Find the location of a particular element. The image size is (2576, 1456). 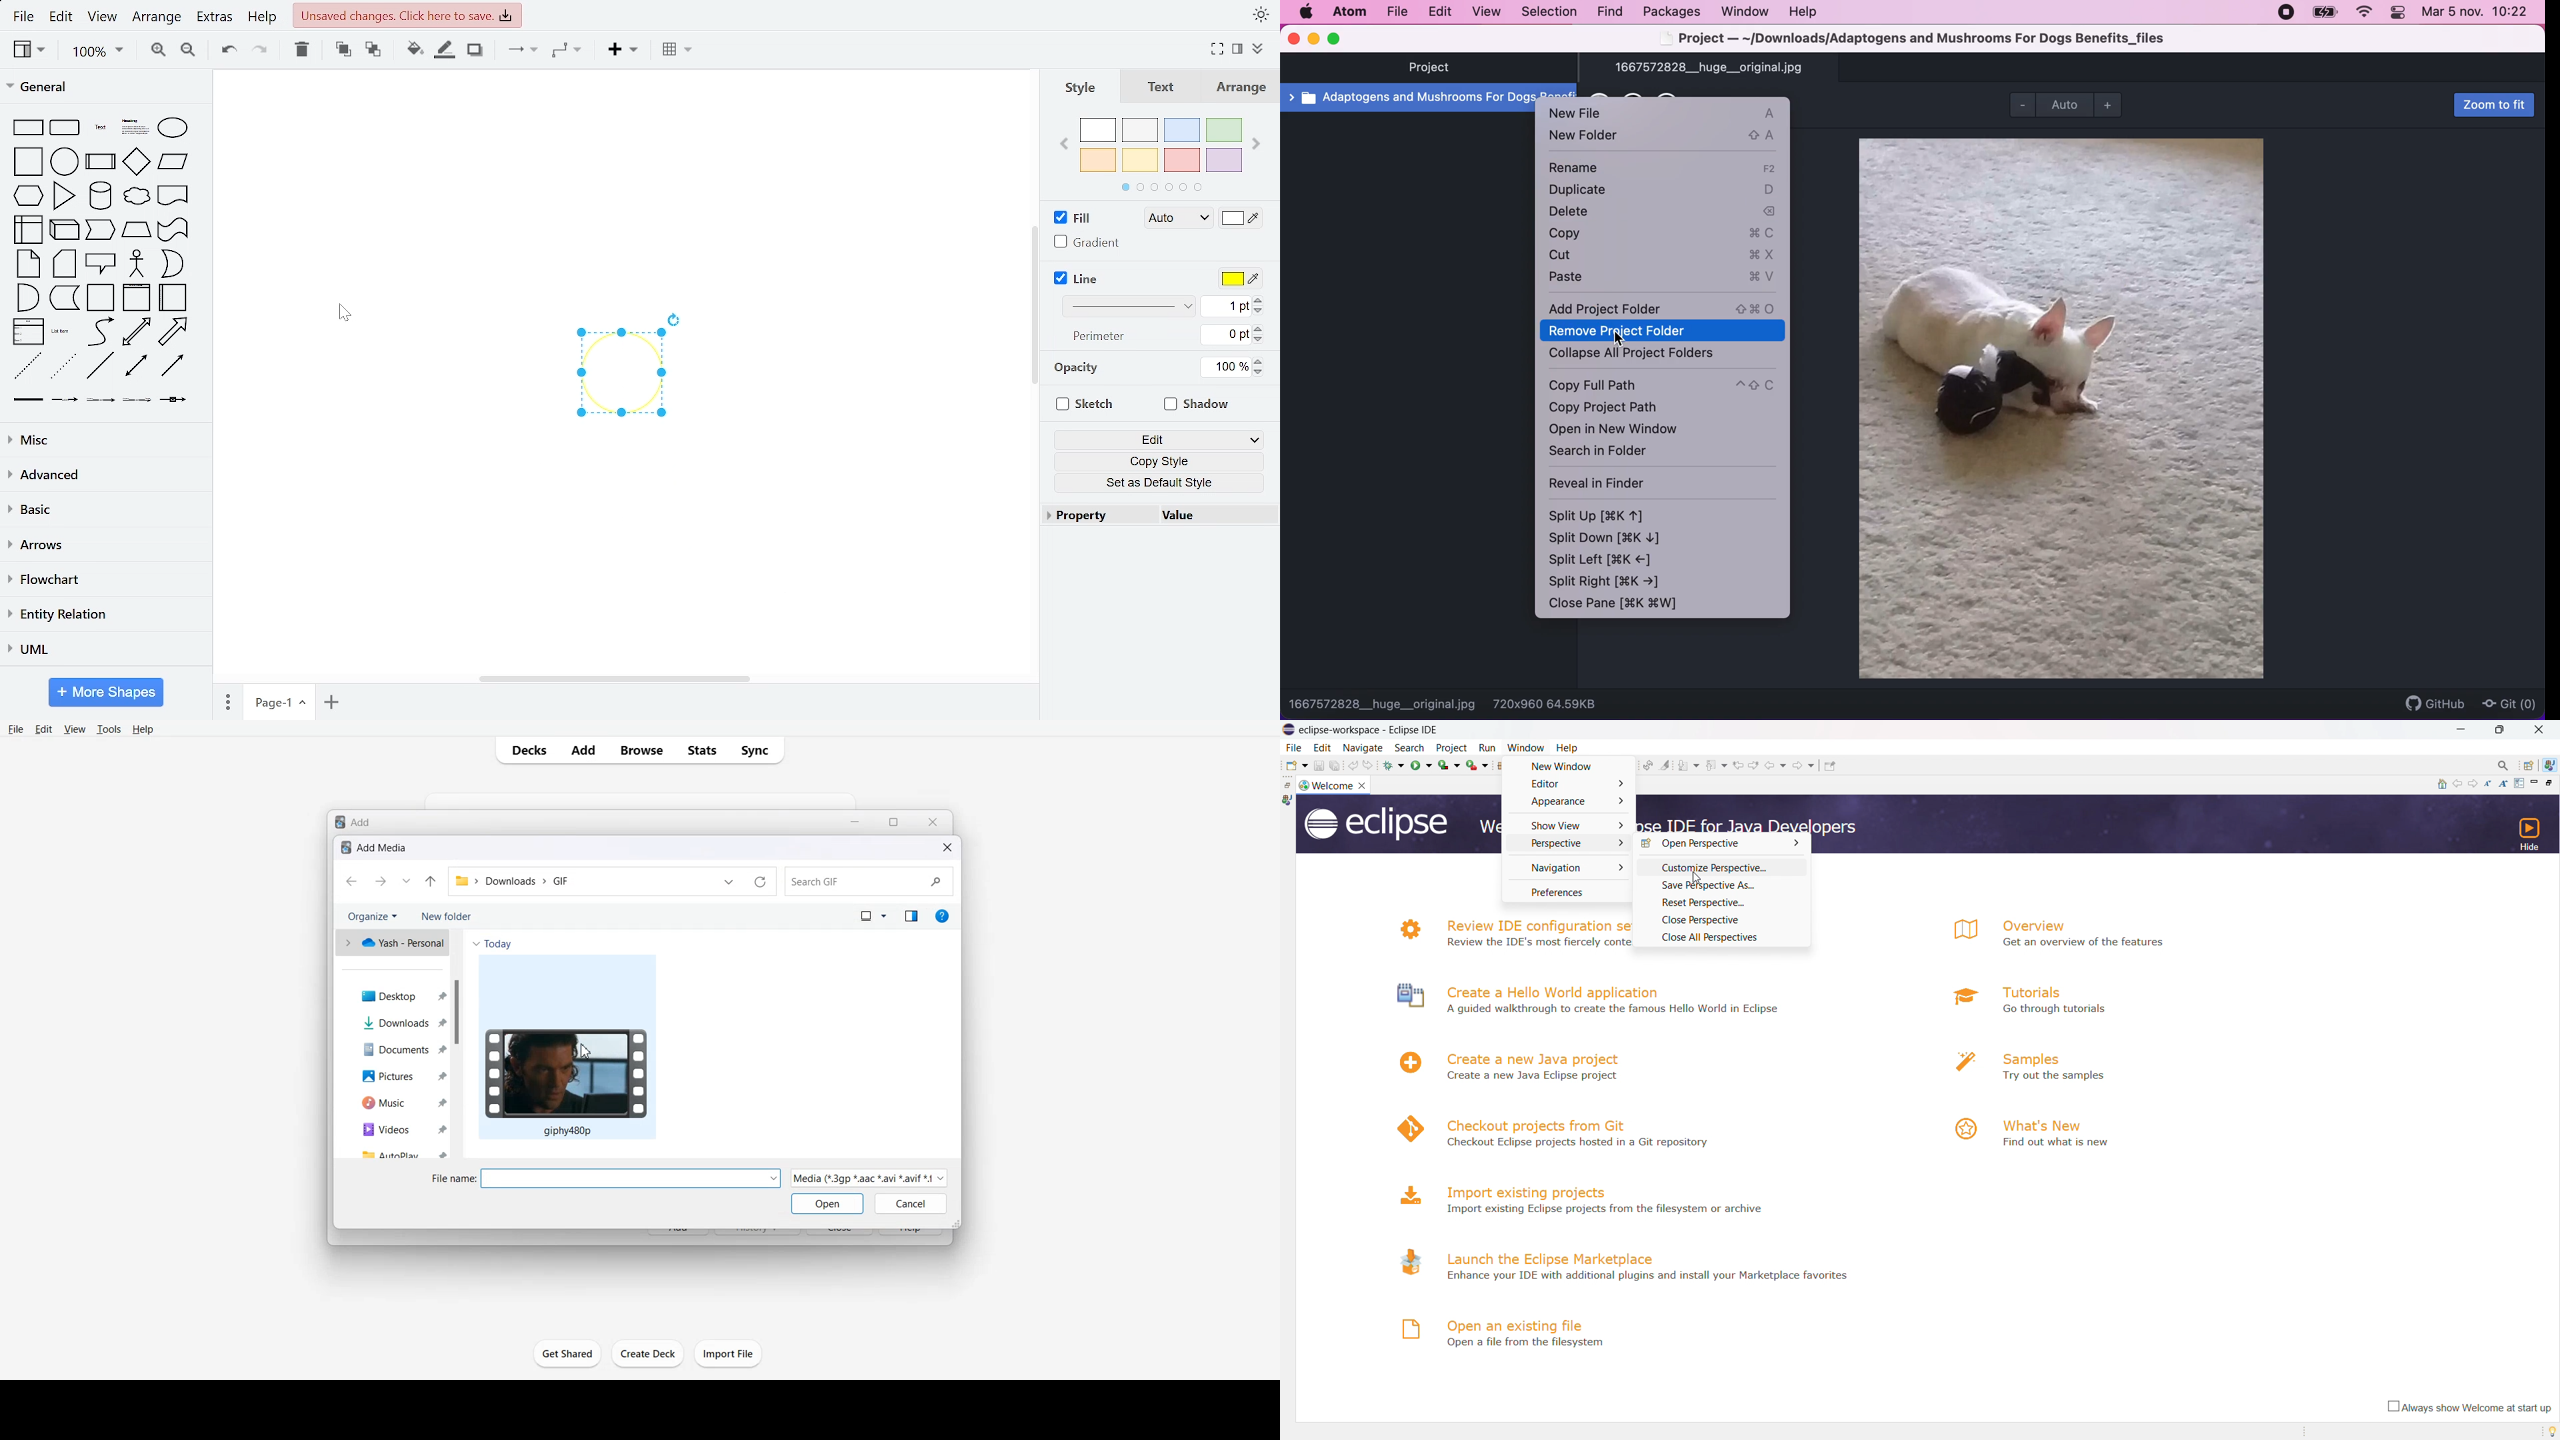

1667572828__huge__original.jpg is located at coordinates (1709, 68).